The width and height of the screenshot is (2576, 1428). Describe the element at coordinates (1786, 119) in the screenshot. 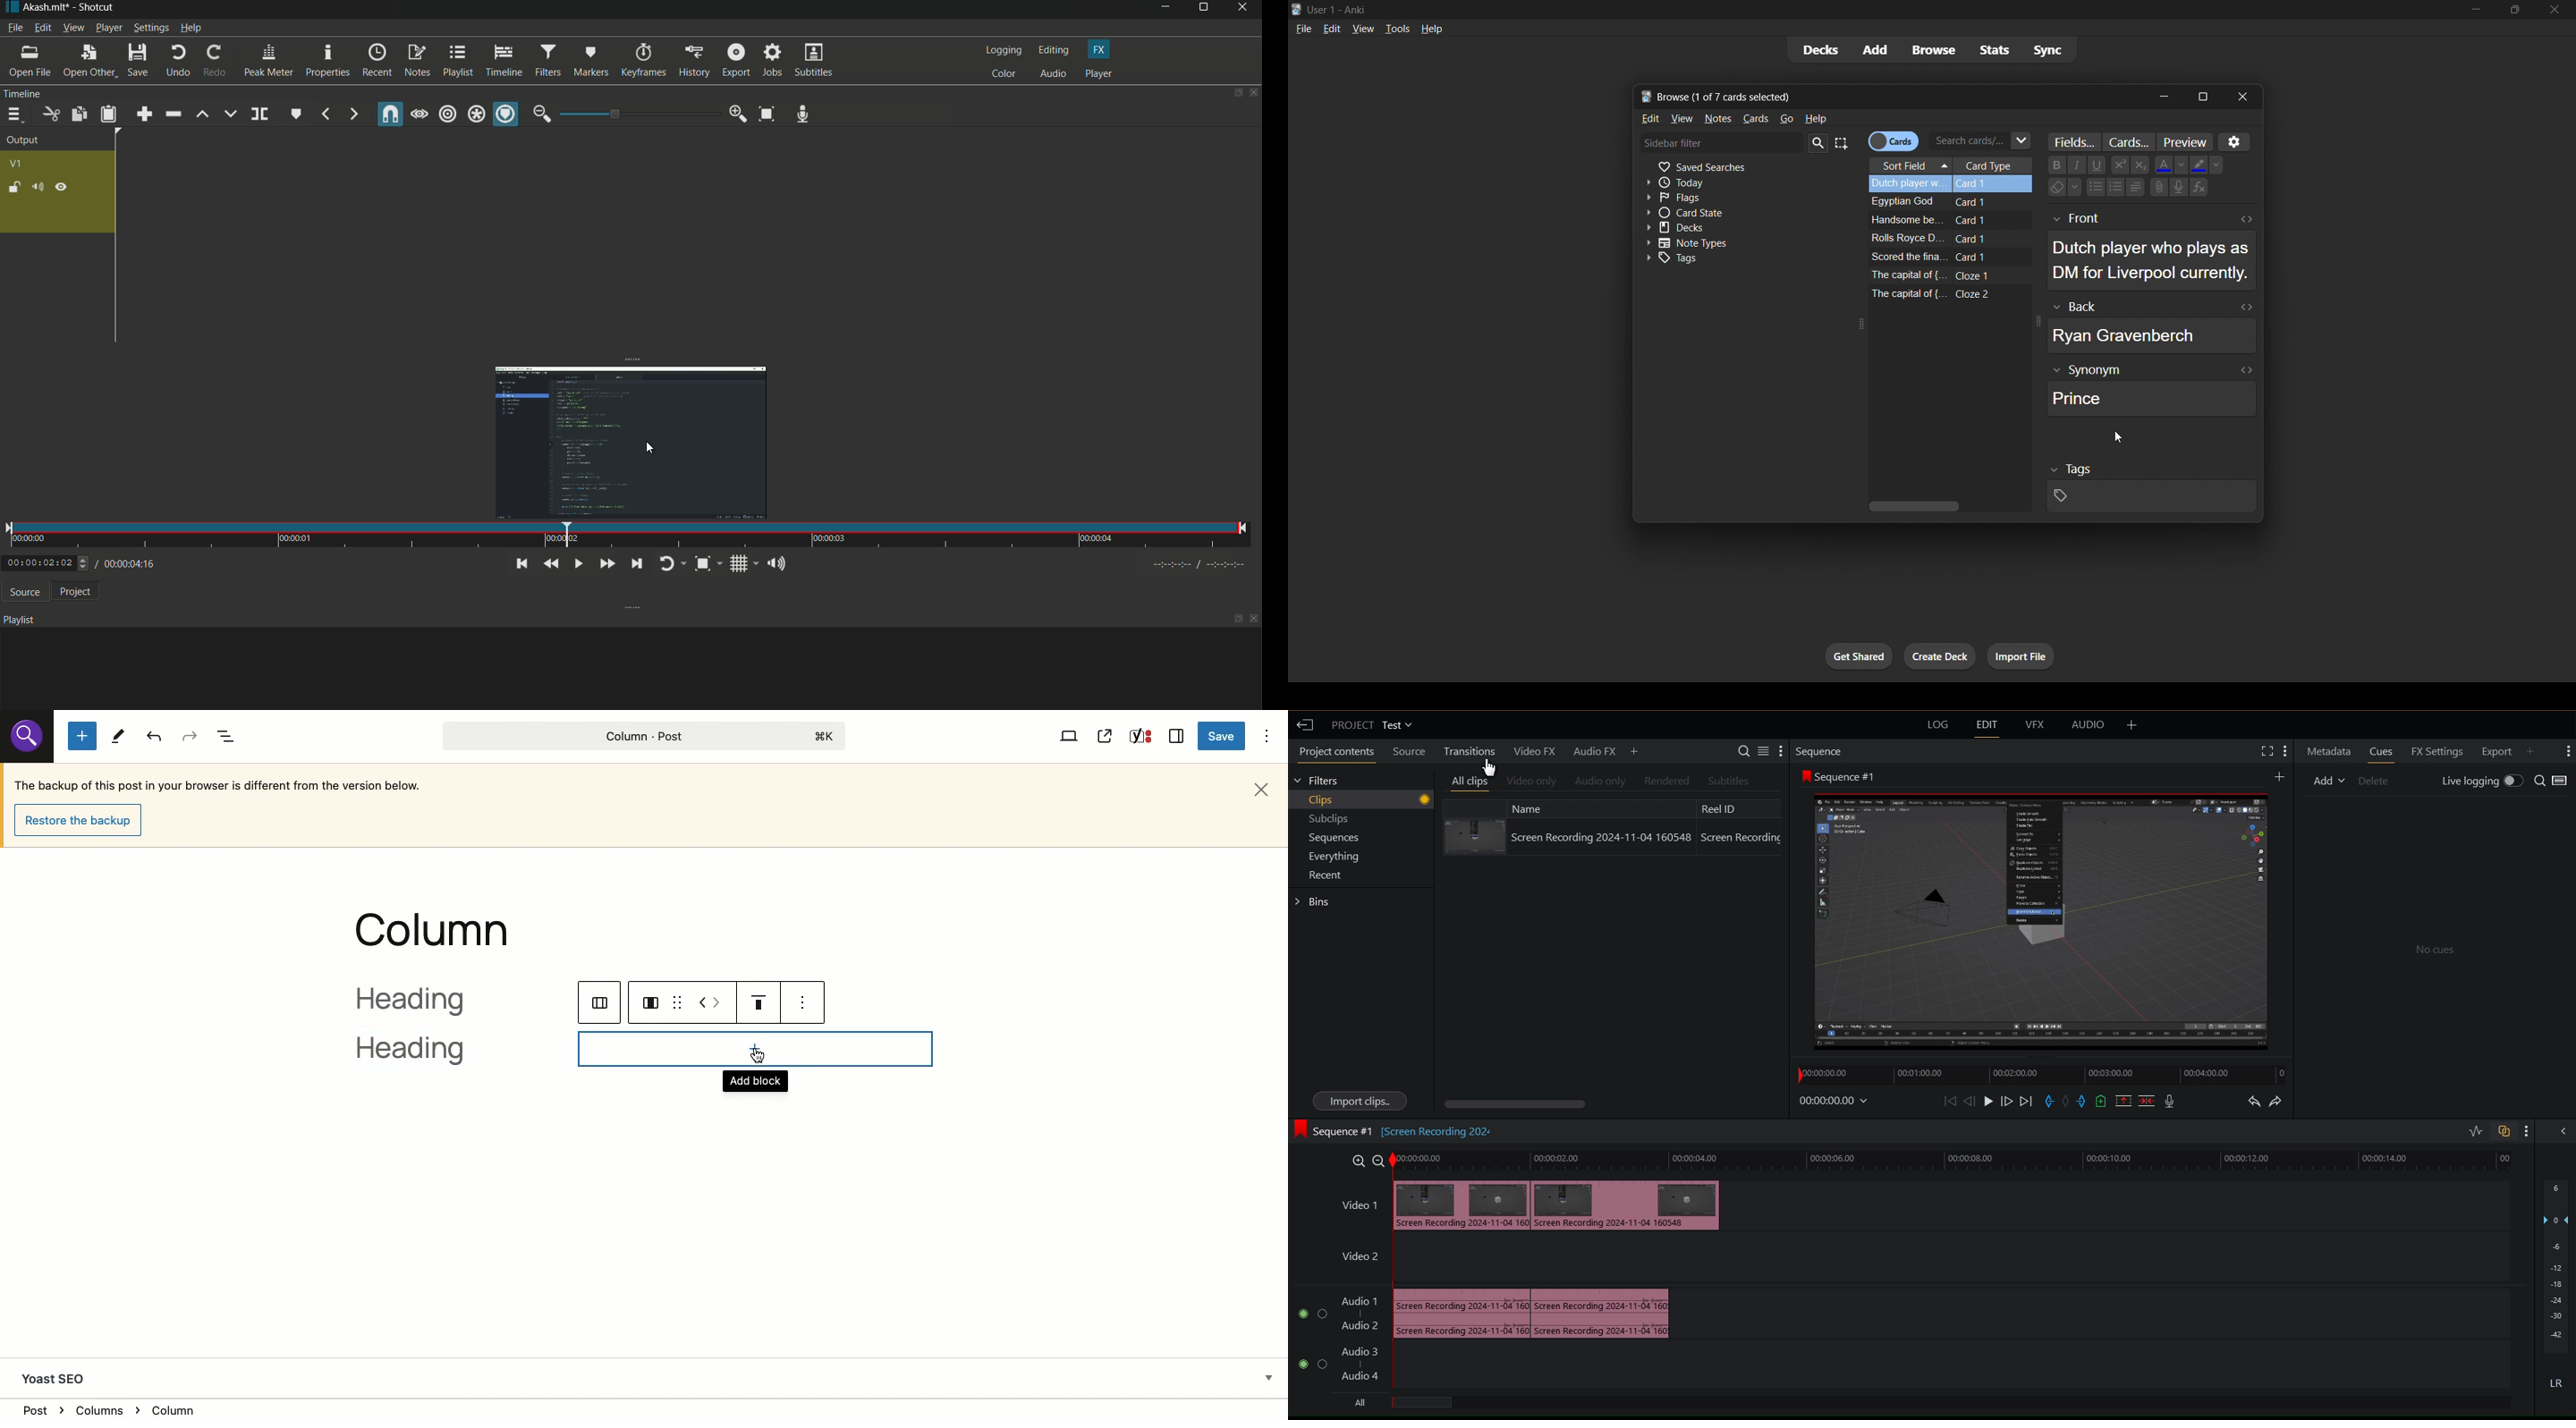

I see `go` at that location.